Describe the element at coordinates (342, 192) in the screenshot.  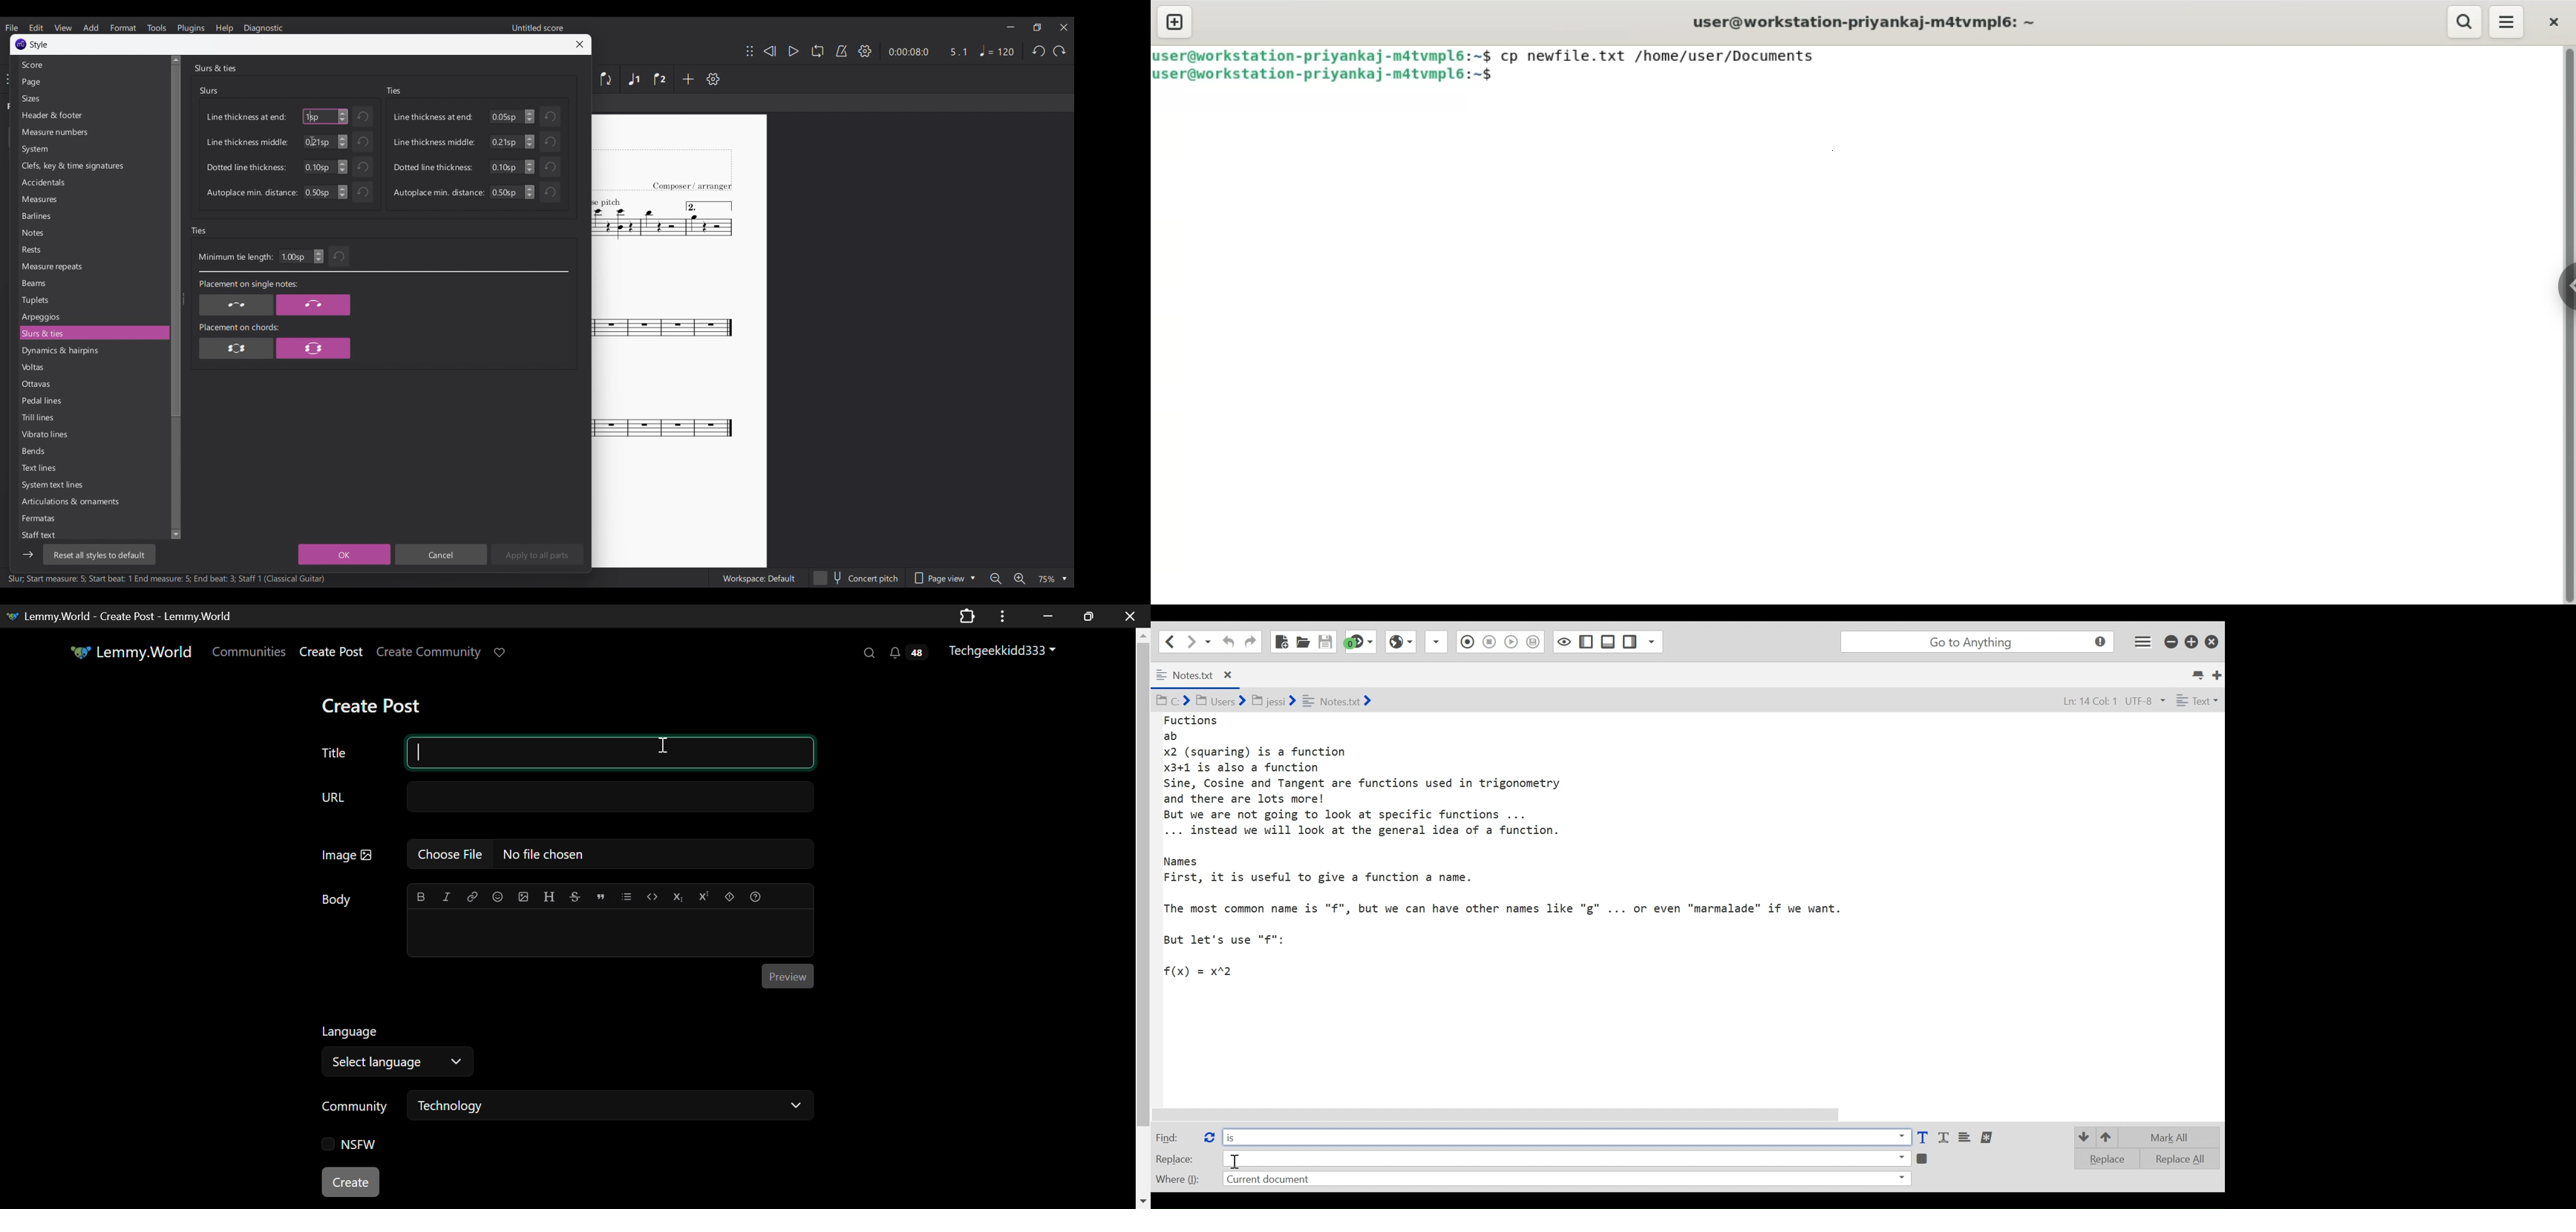
I see `Increase/Decrease autoplace min. distance` at that location.